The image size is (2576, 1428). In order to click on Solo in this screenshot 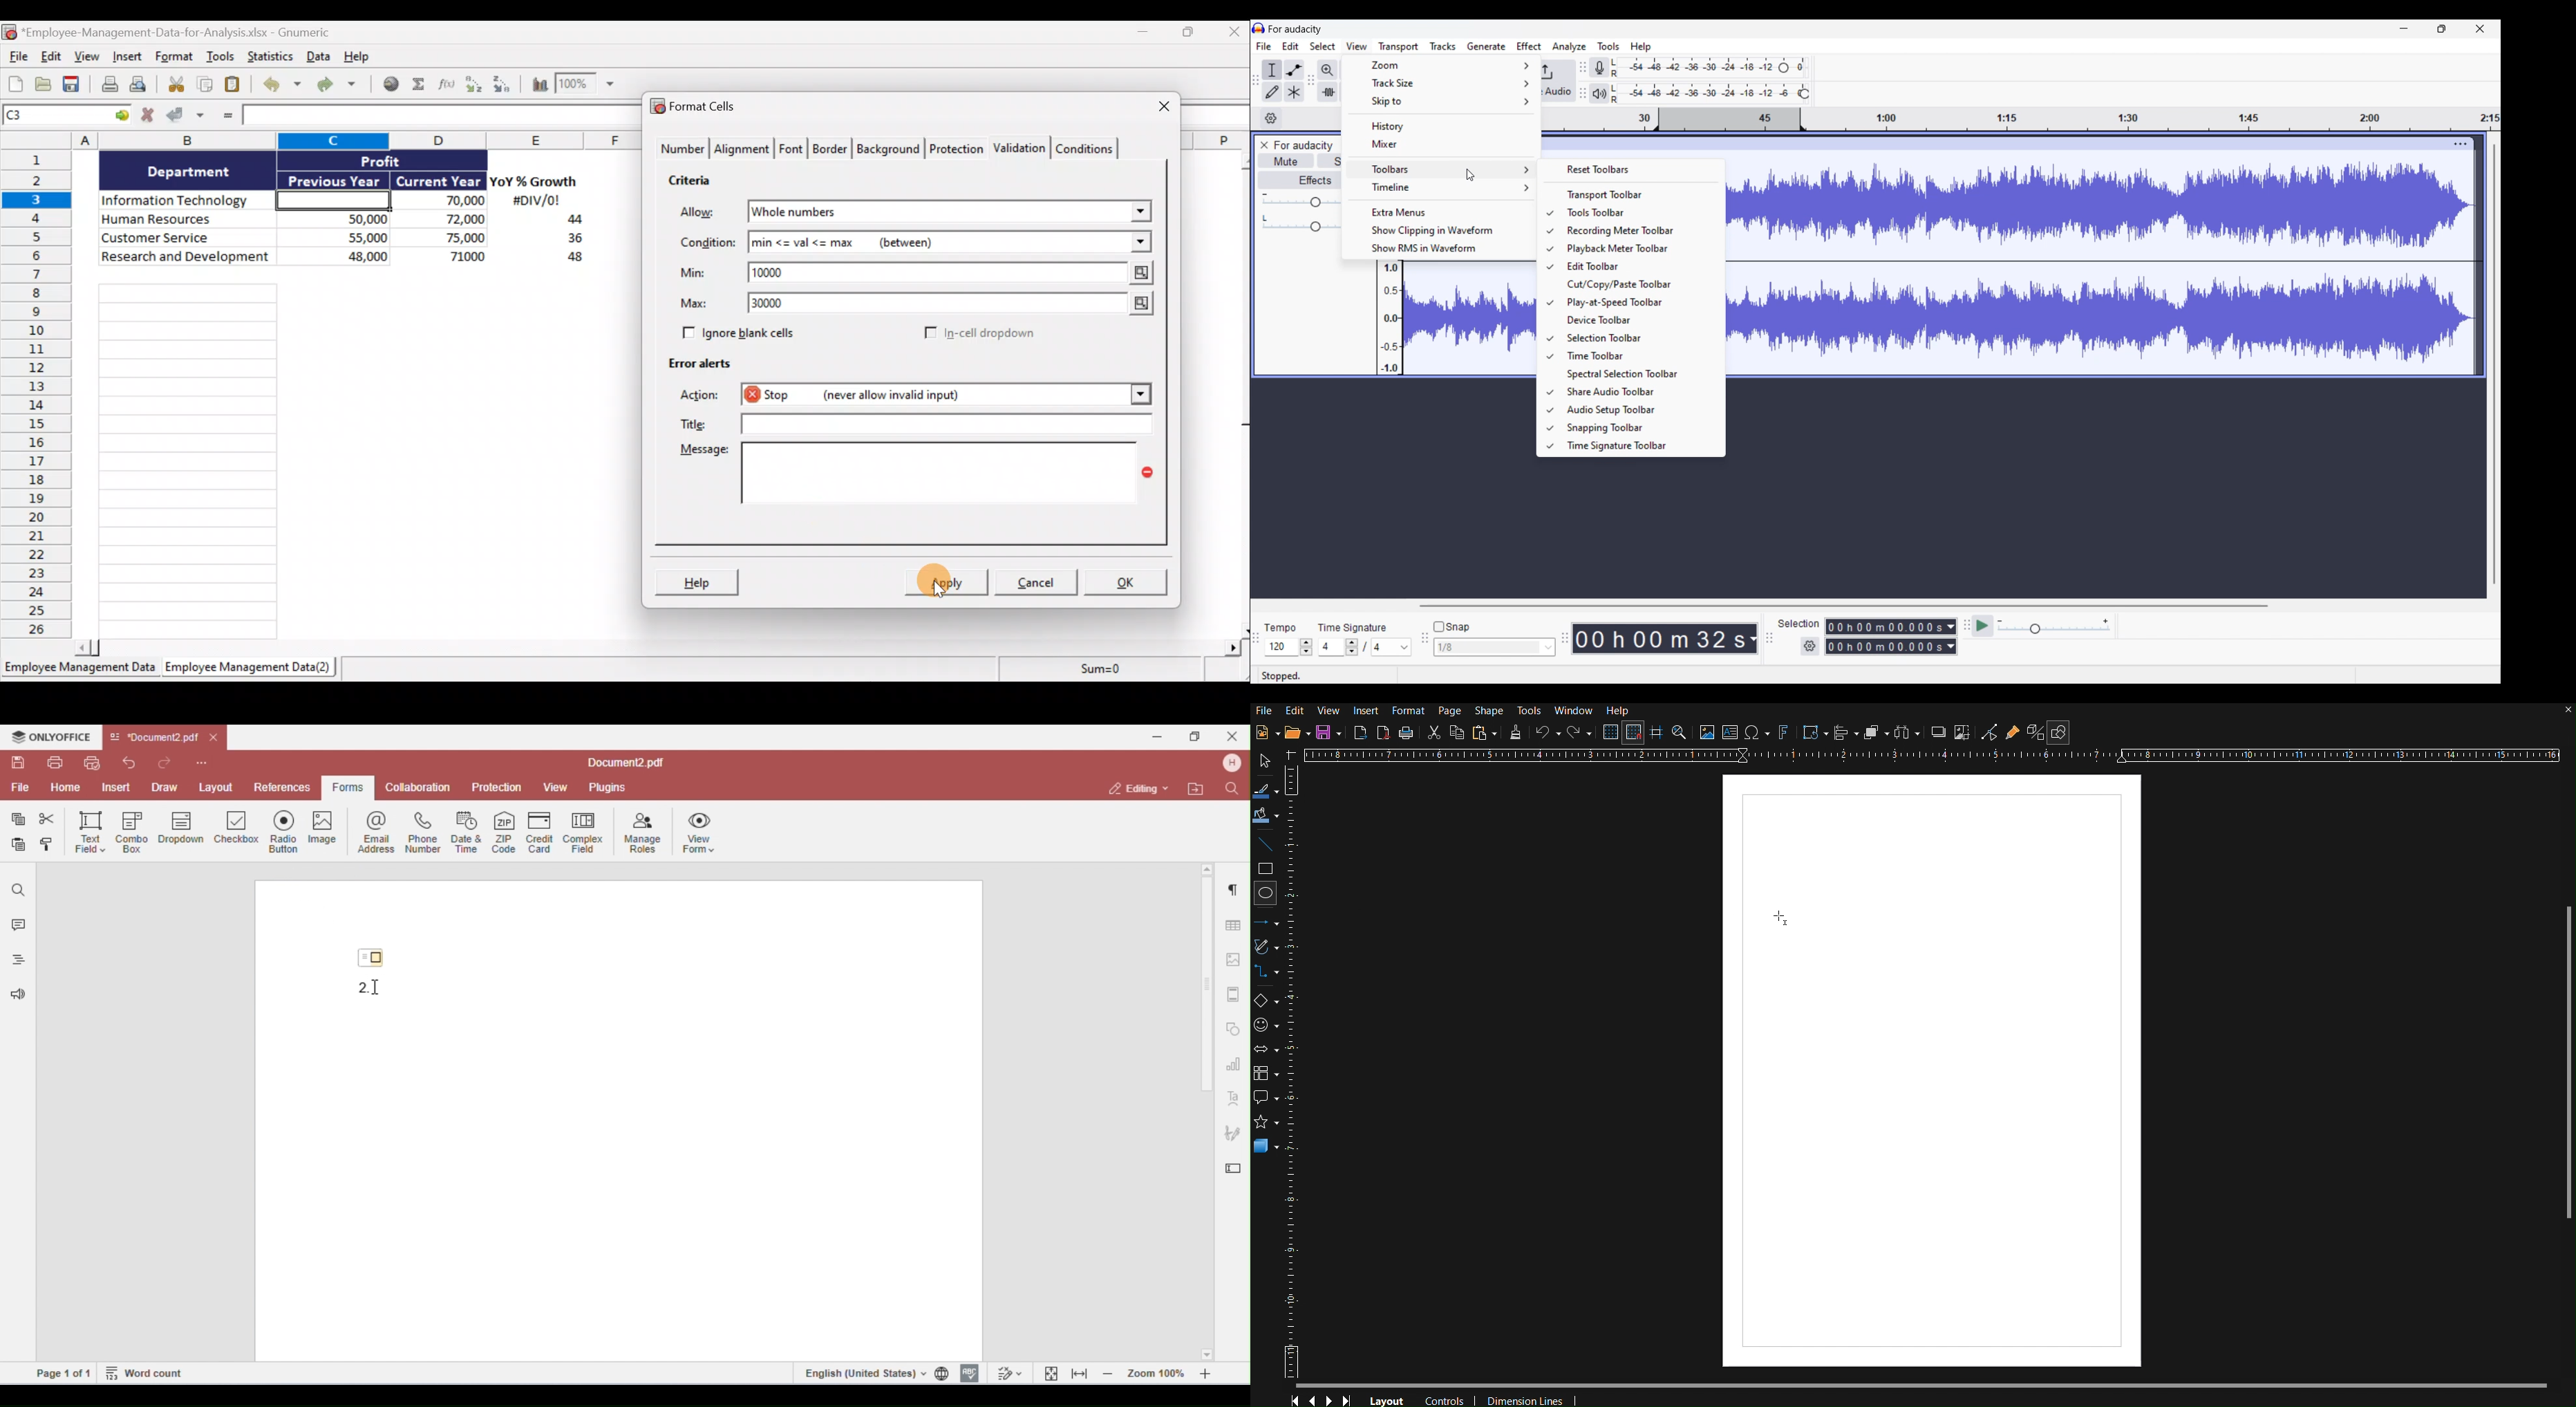, I will do `click(1330, 160)`.